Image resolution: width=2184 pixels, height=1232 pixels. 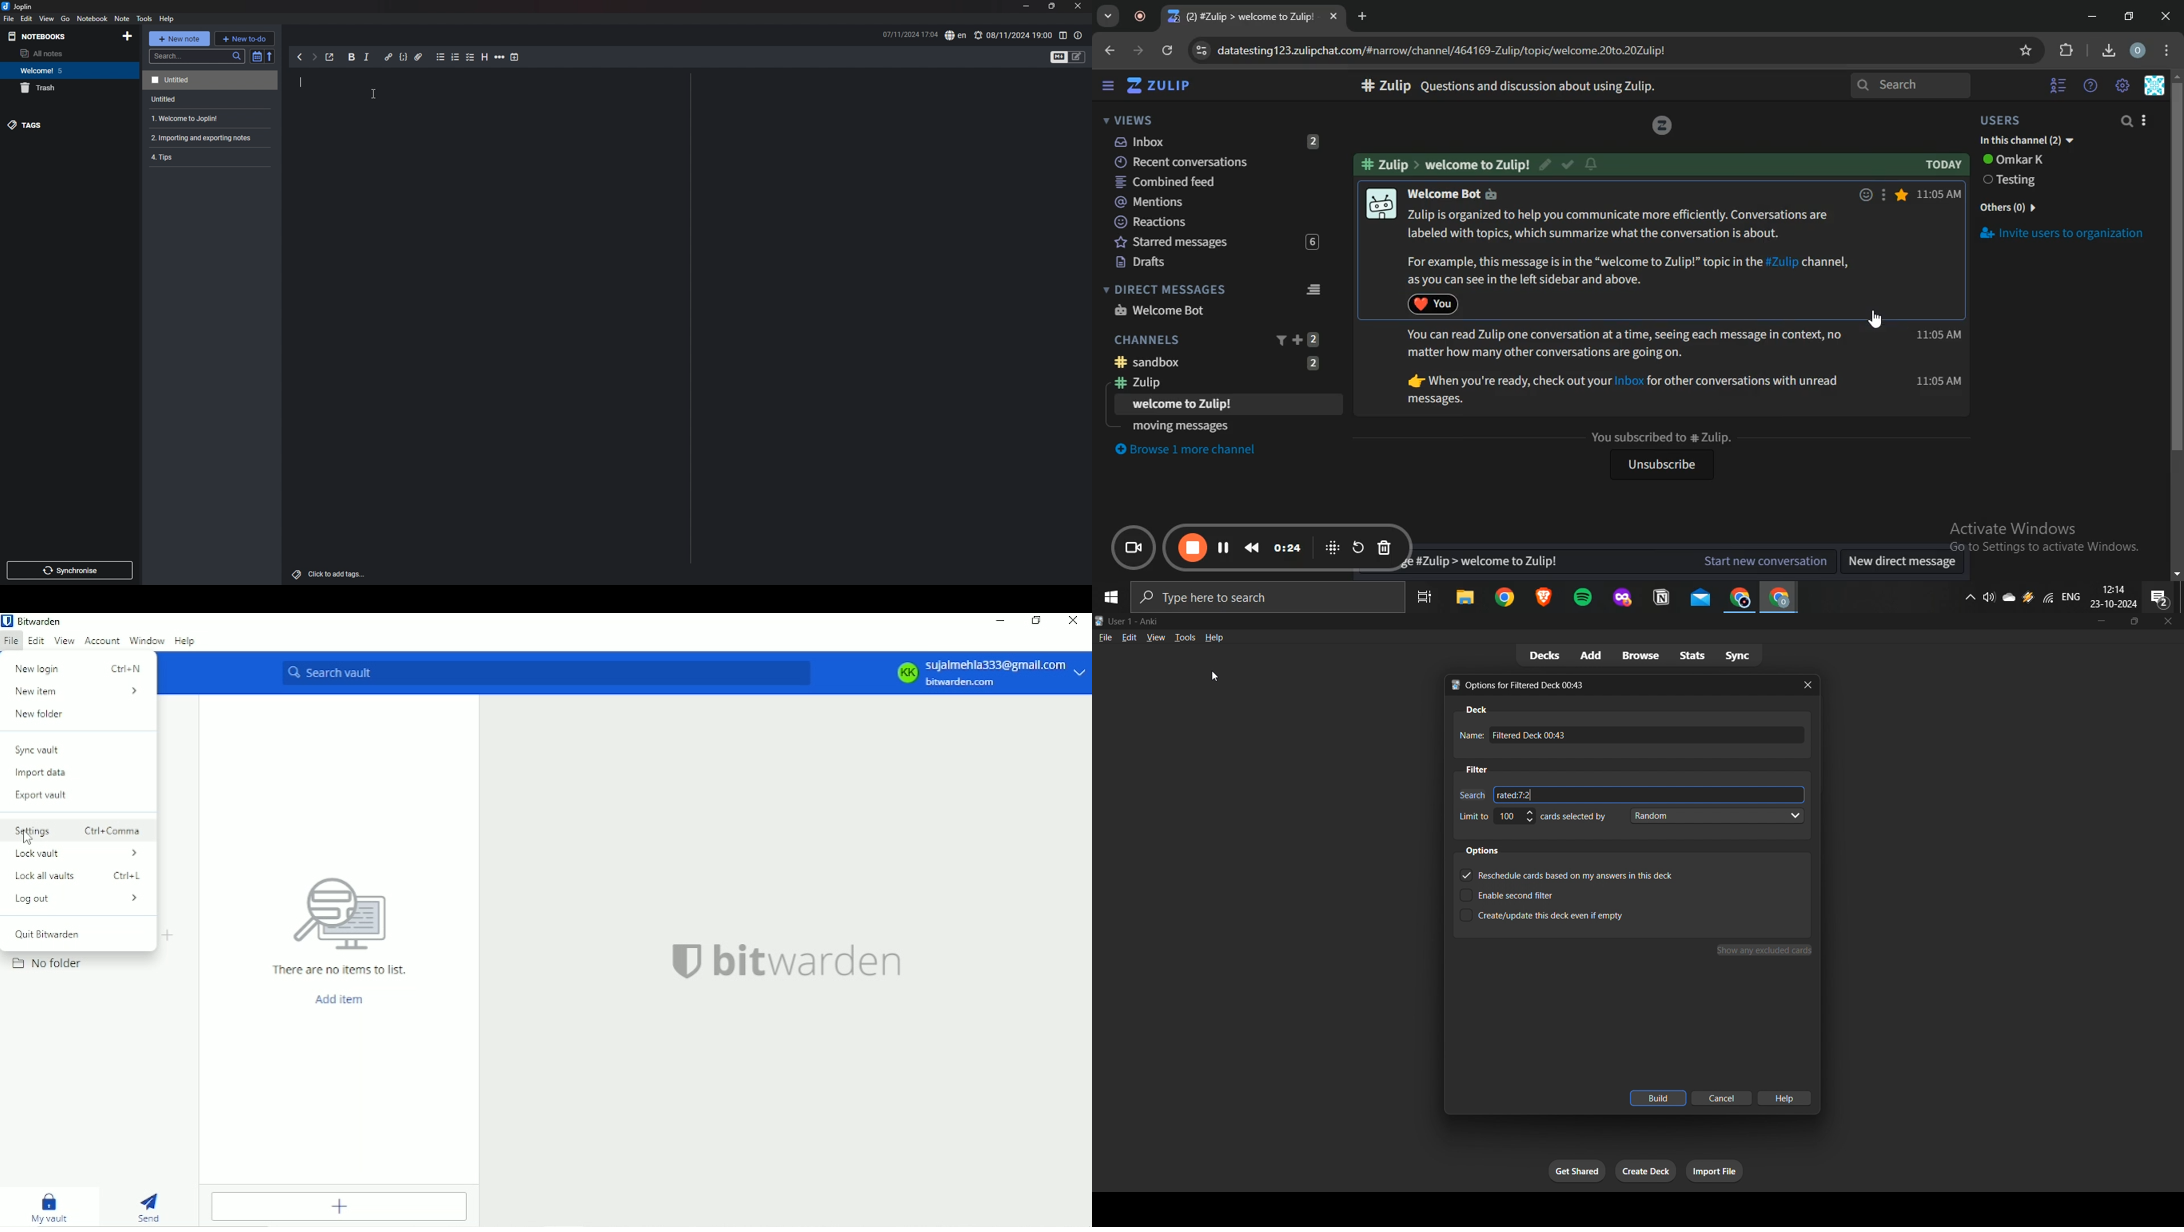 What do you see at coordinates (2113, 599) in the screenshot?
I see `date and time` at bounding box center [2113, 599].